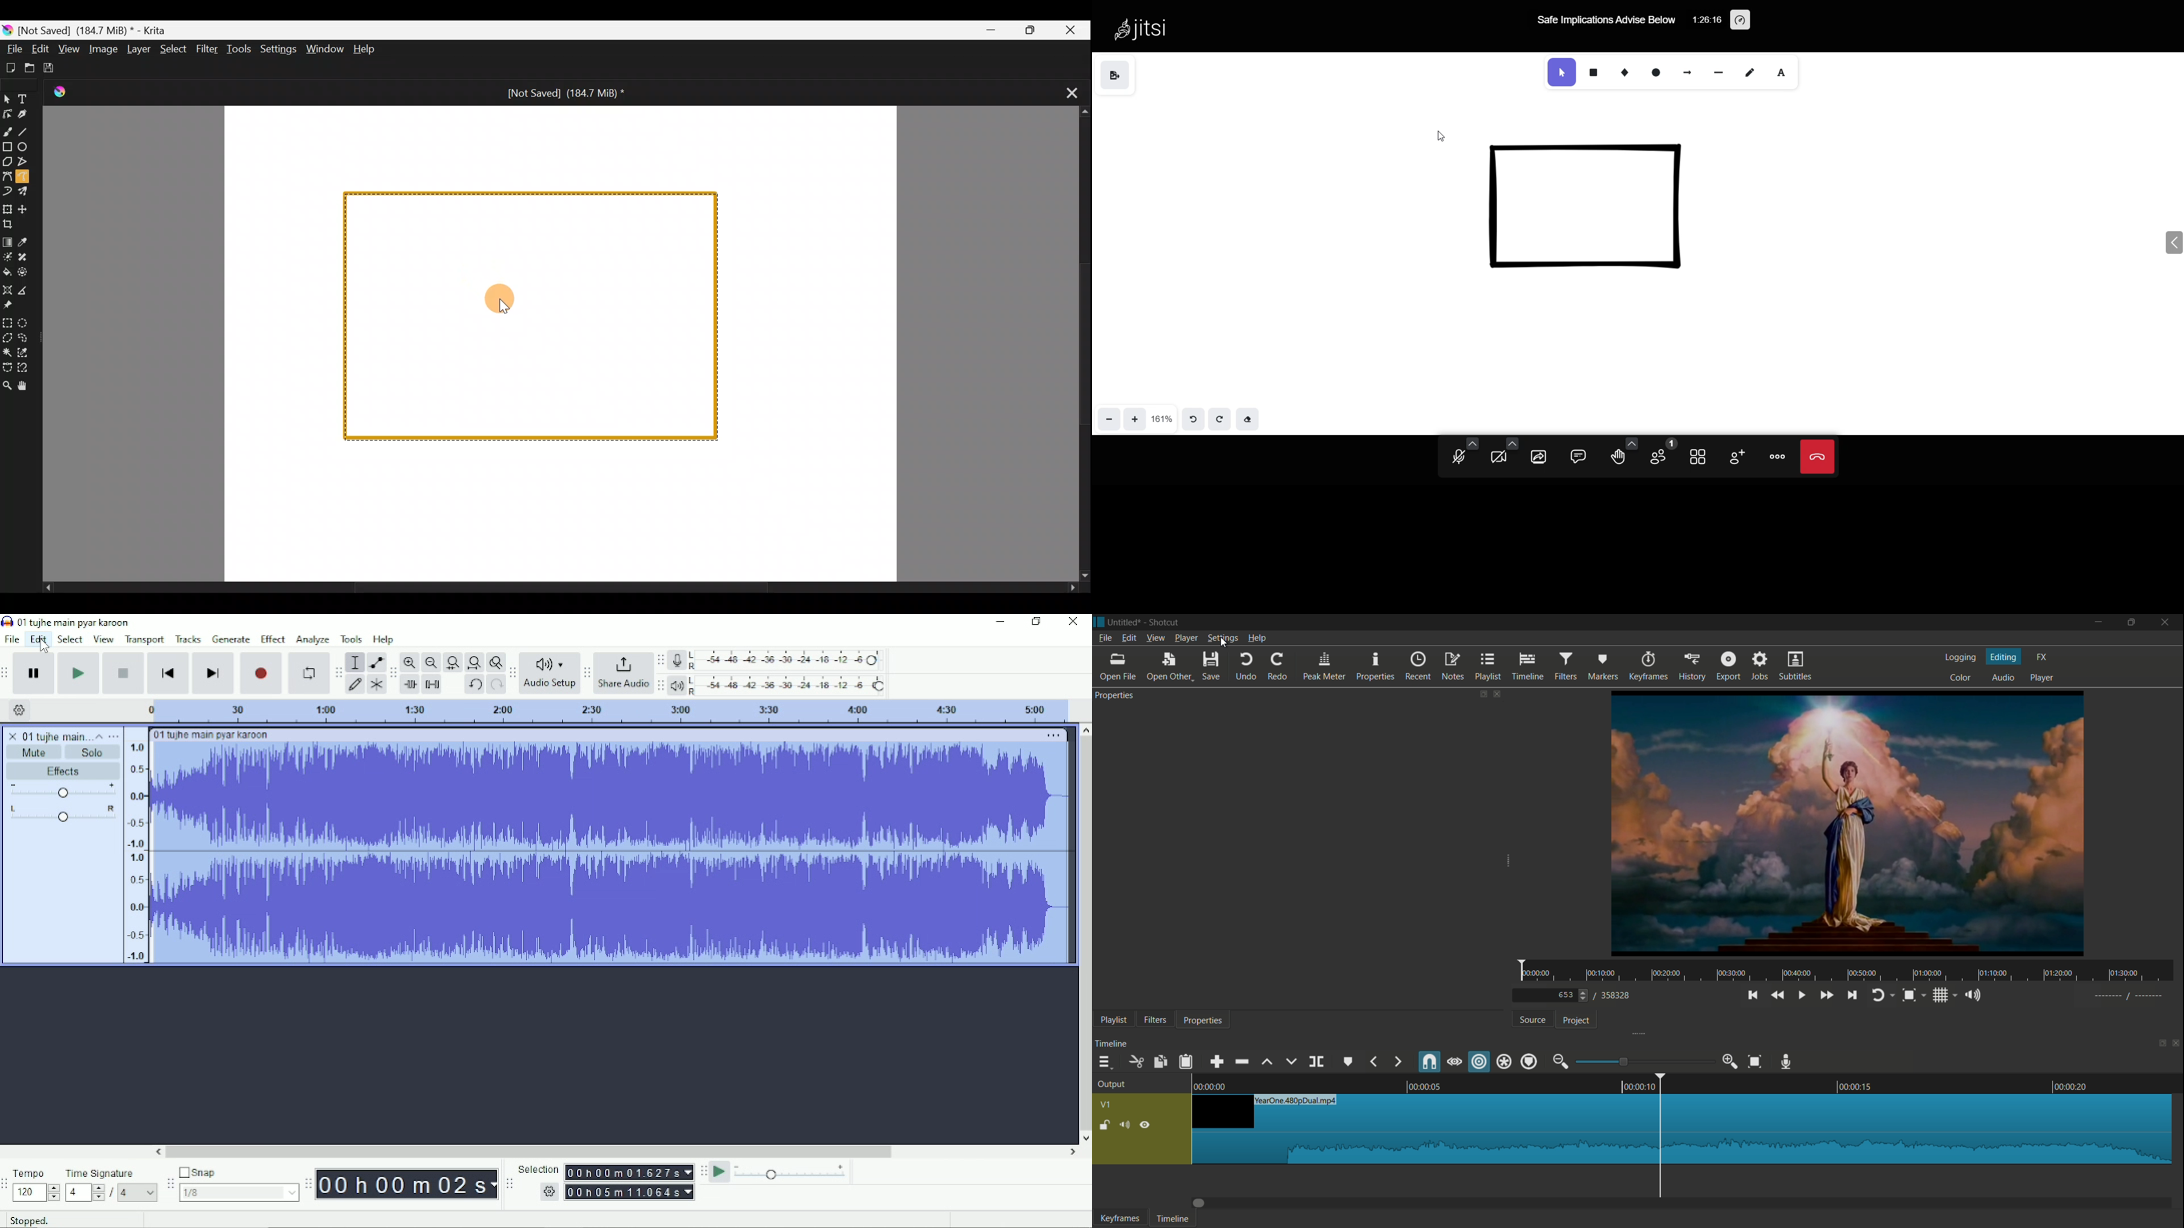 Image resolution: width=2184 pixels, height=1232 pixels. Describe the element at coordinates (85, 1193) in the screenshot. I see `4` at that location.